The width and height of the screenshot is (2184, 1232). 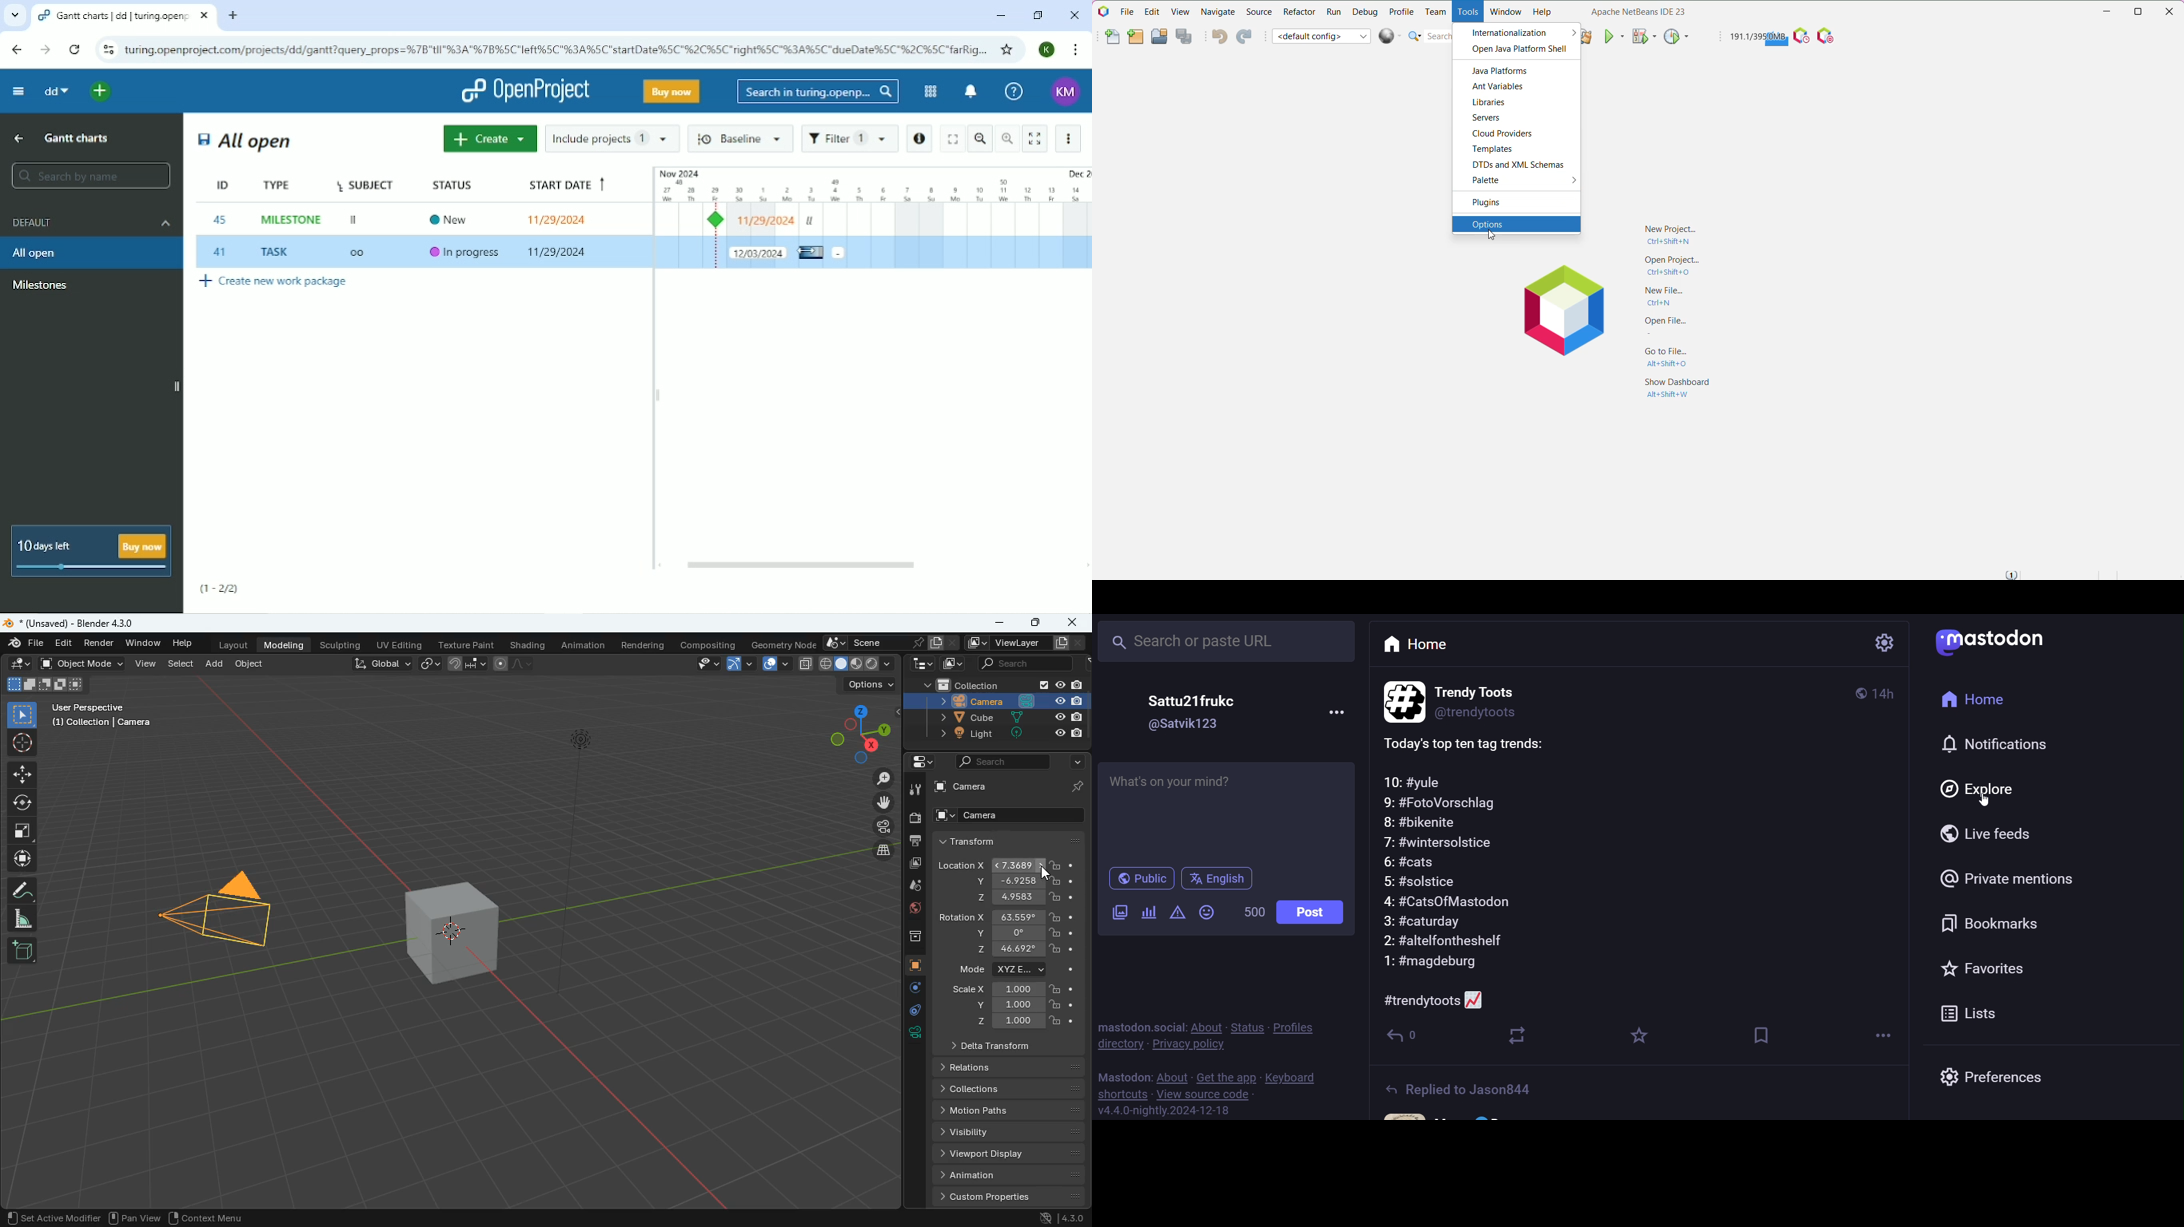 I want to click on ll, so click(x=810, y=221).